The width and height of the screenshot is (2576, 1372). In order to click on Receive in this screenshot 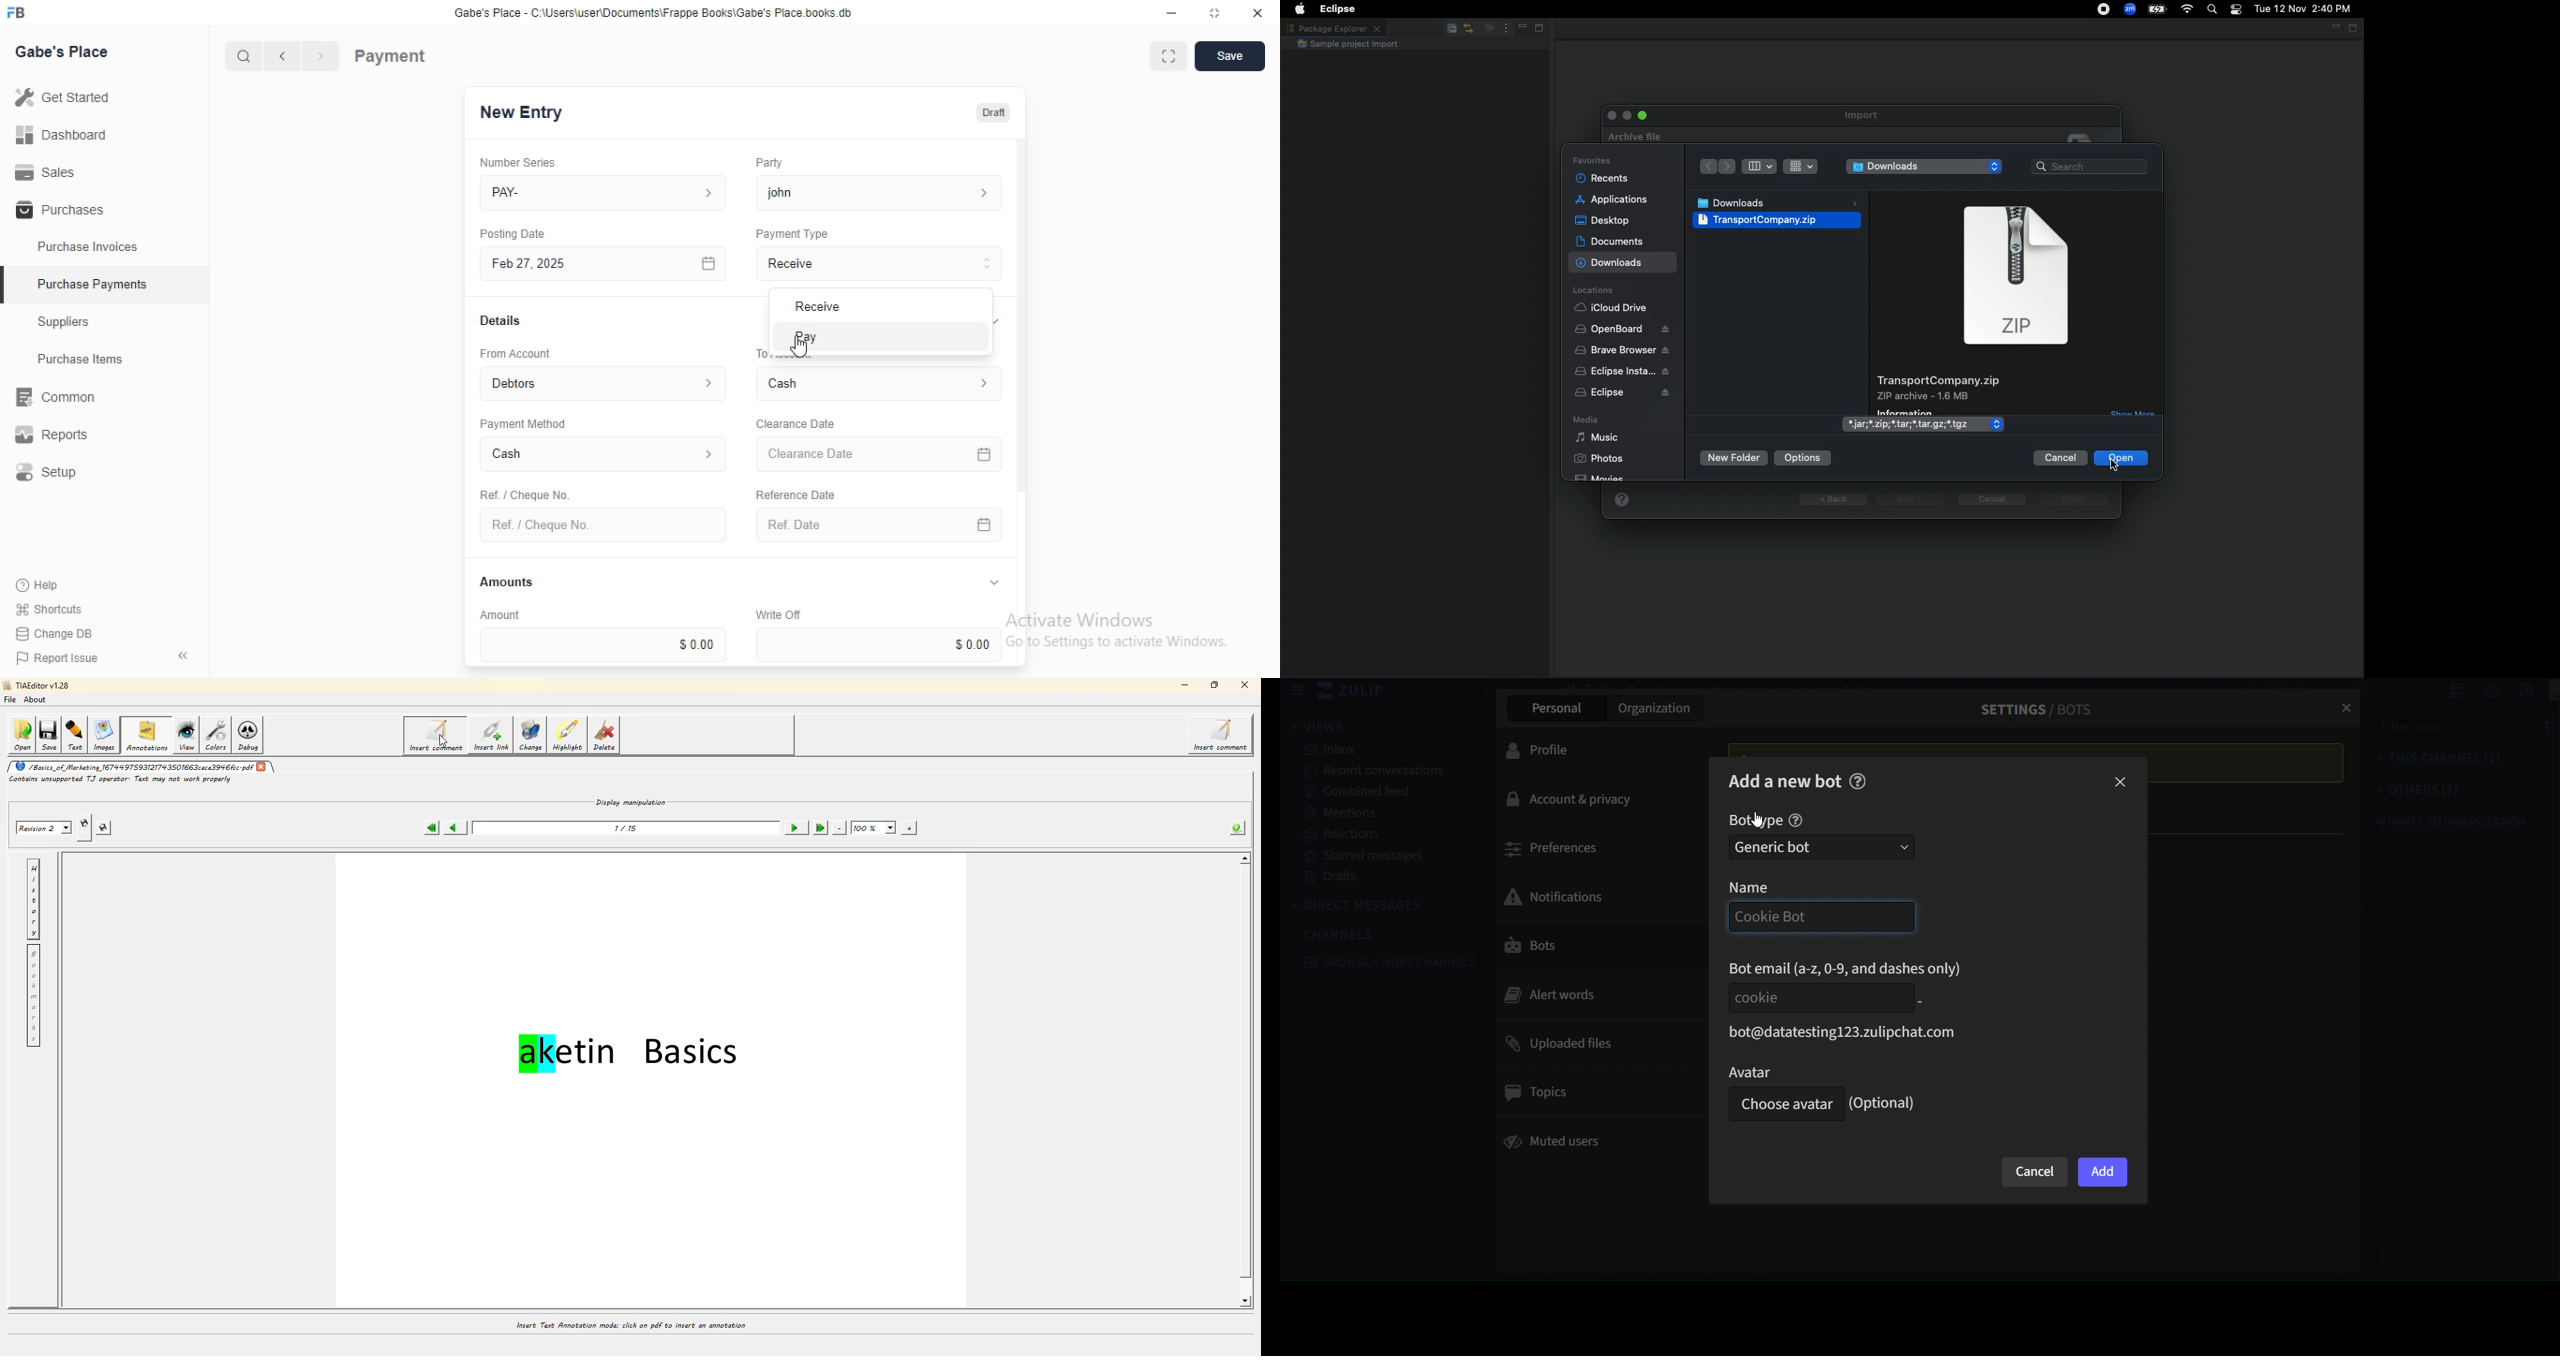, I will do `click(880, 263)`.